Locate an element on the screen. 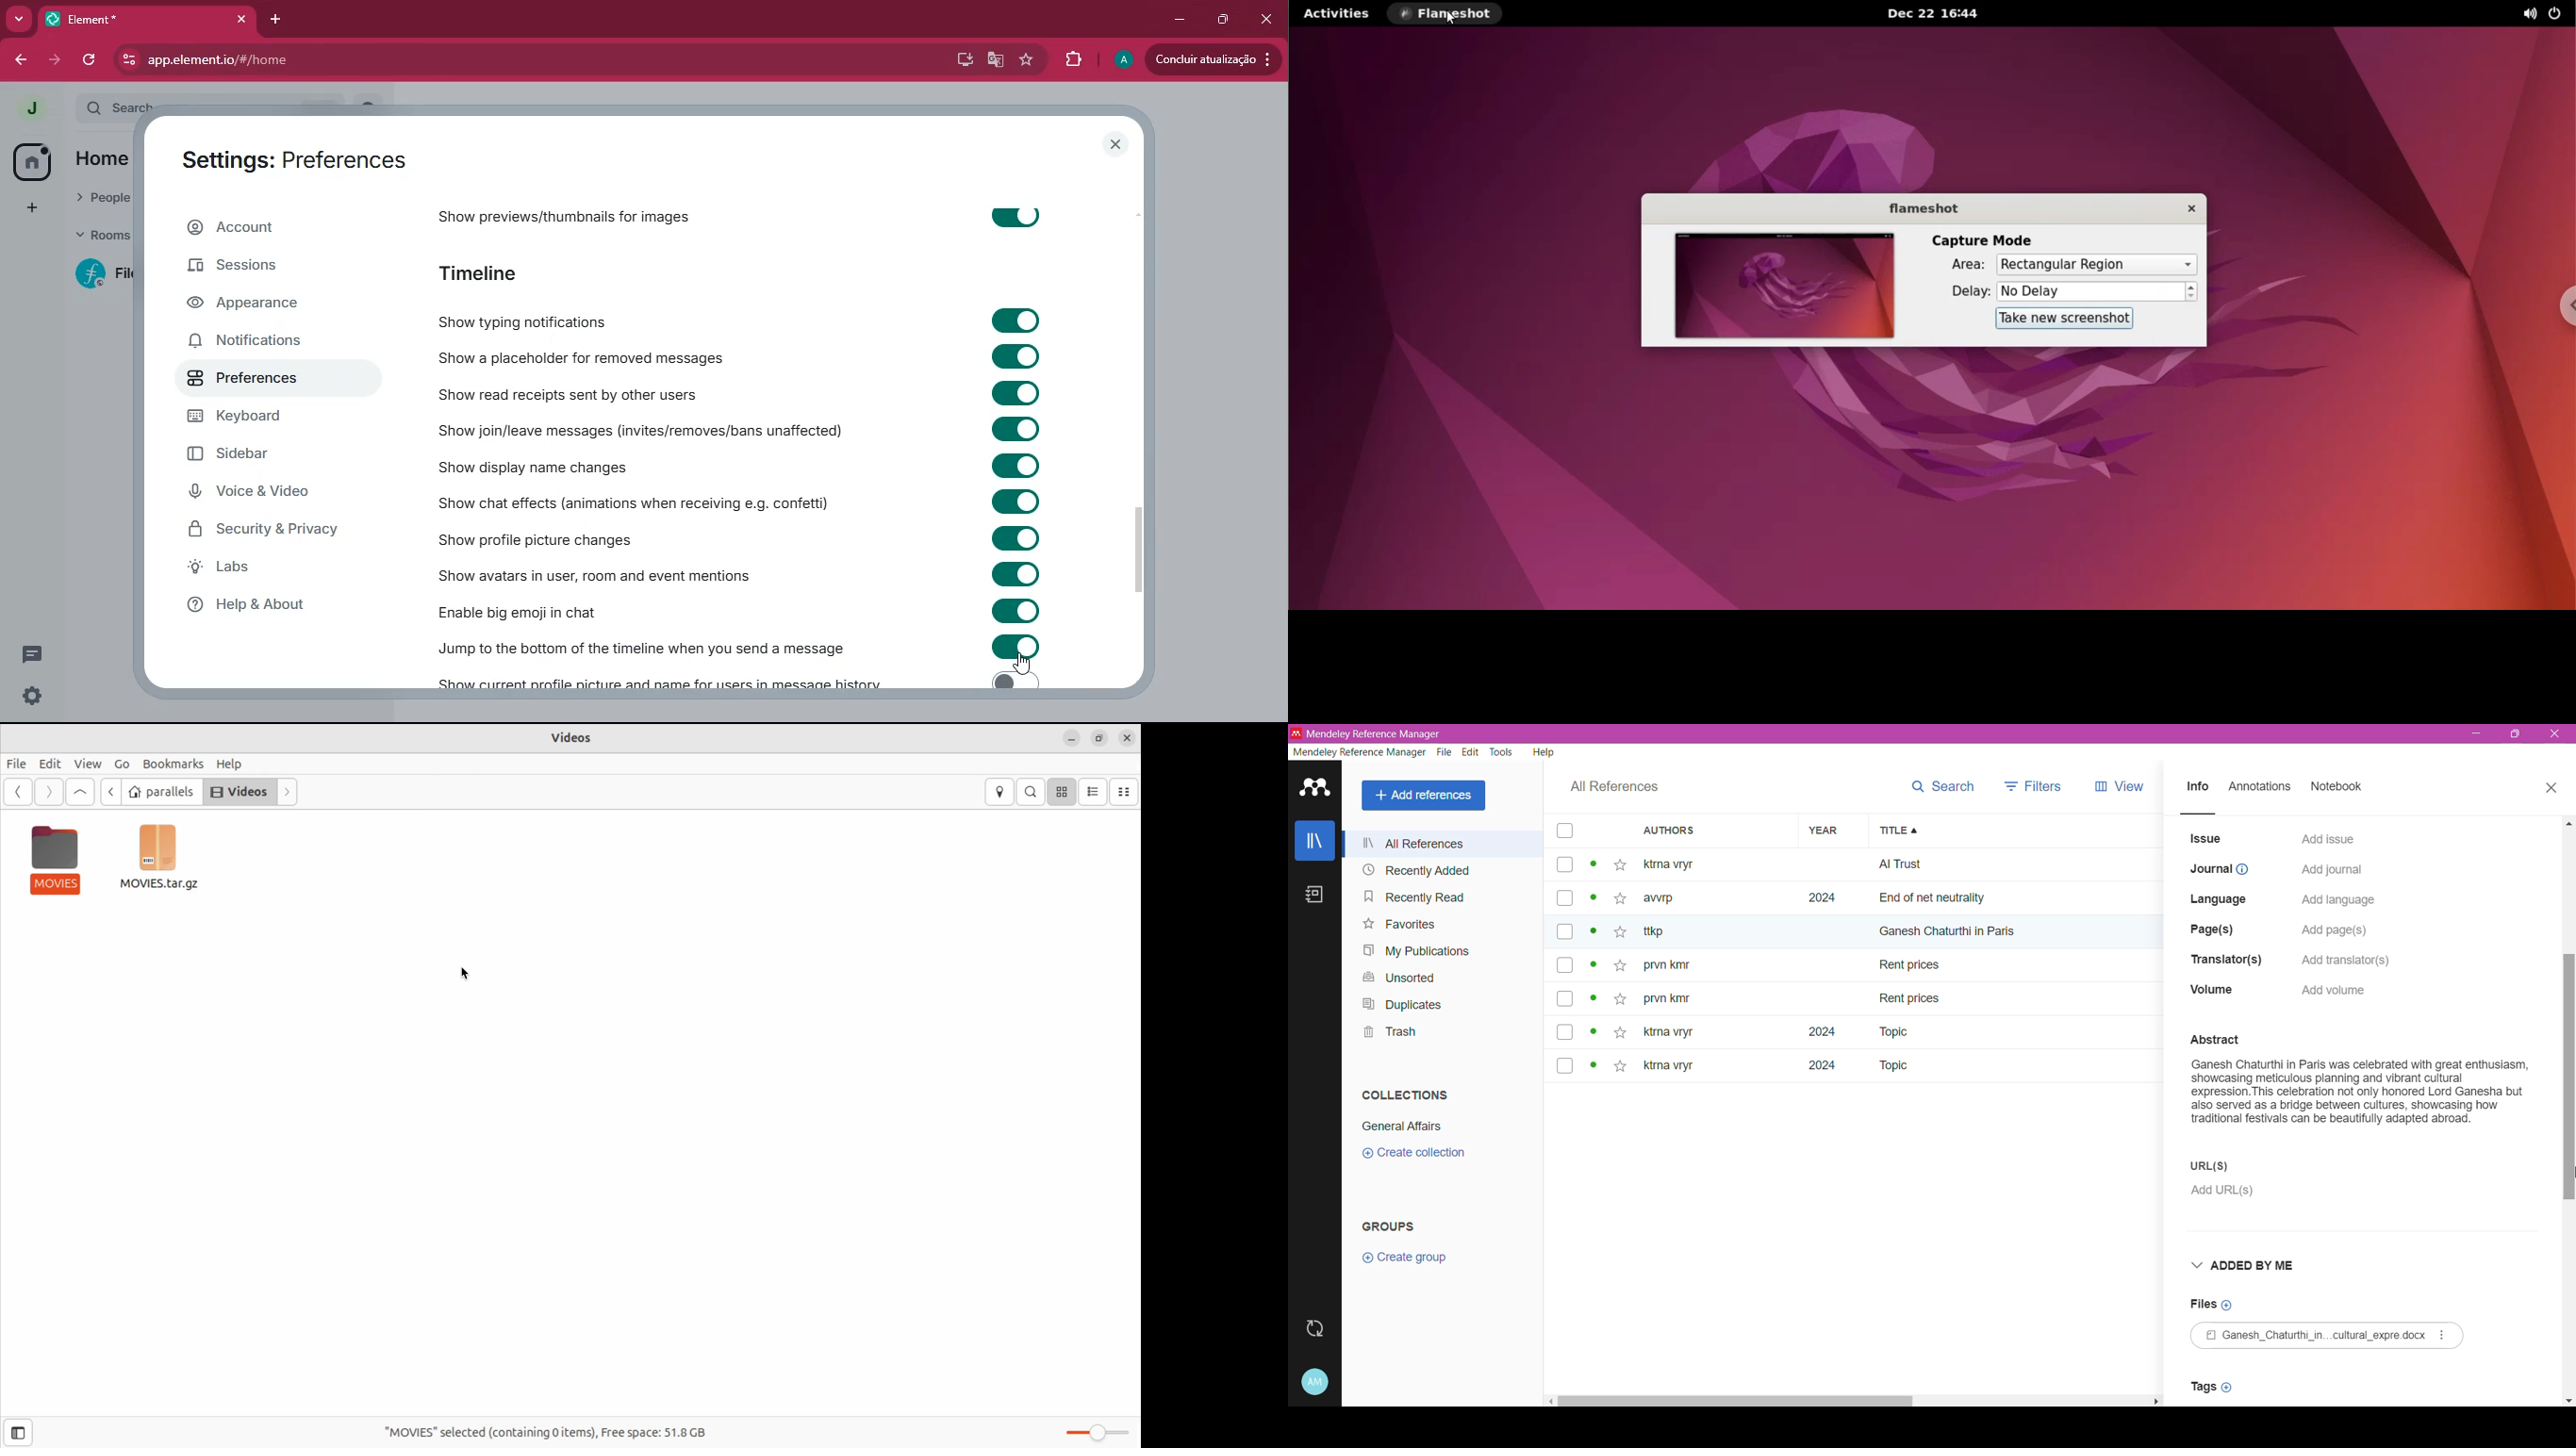 The image size is (2576, 1456). settings: account is located at coordinates (288, 163).